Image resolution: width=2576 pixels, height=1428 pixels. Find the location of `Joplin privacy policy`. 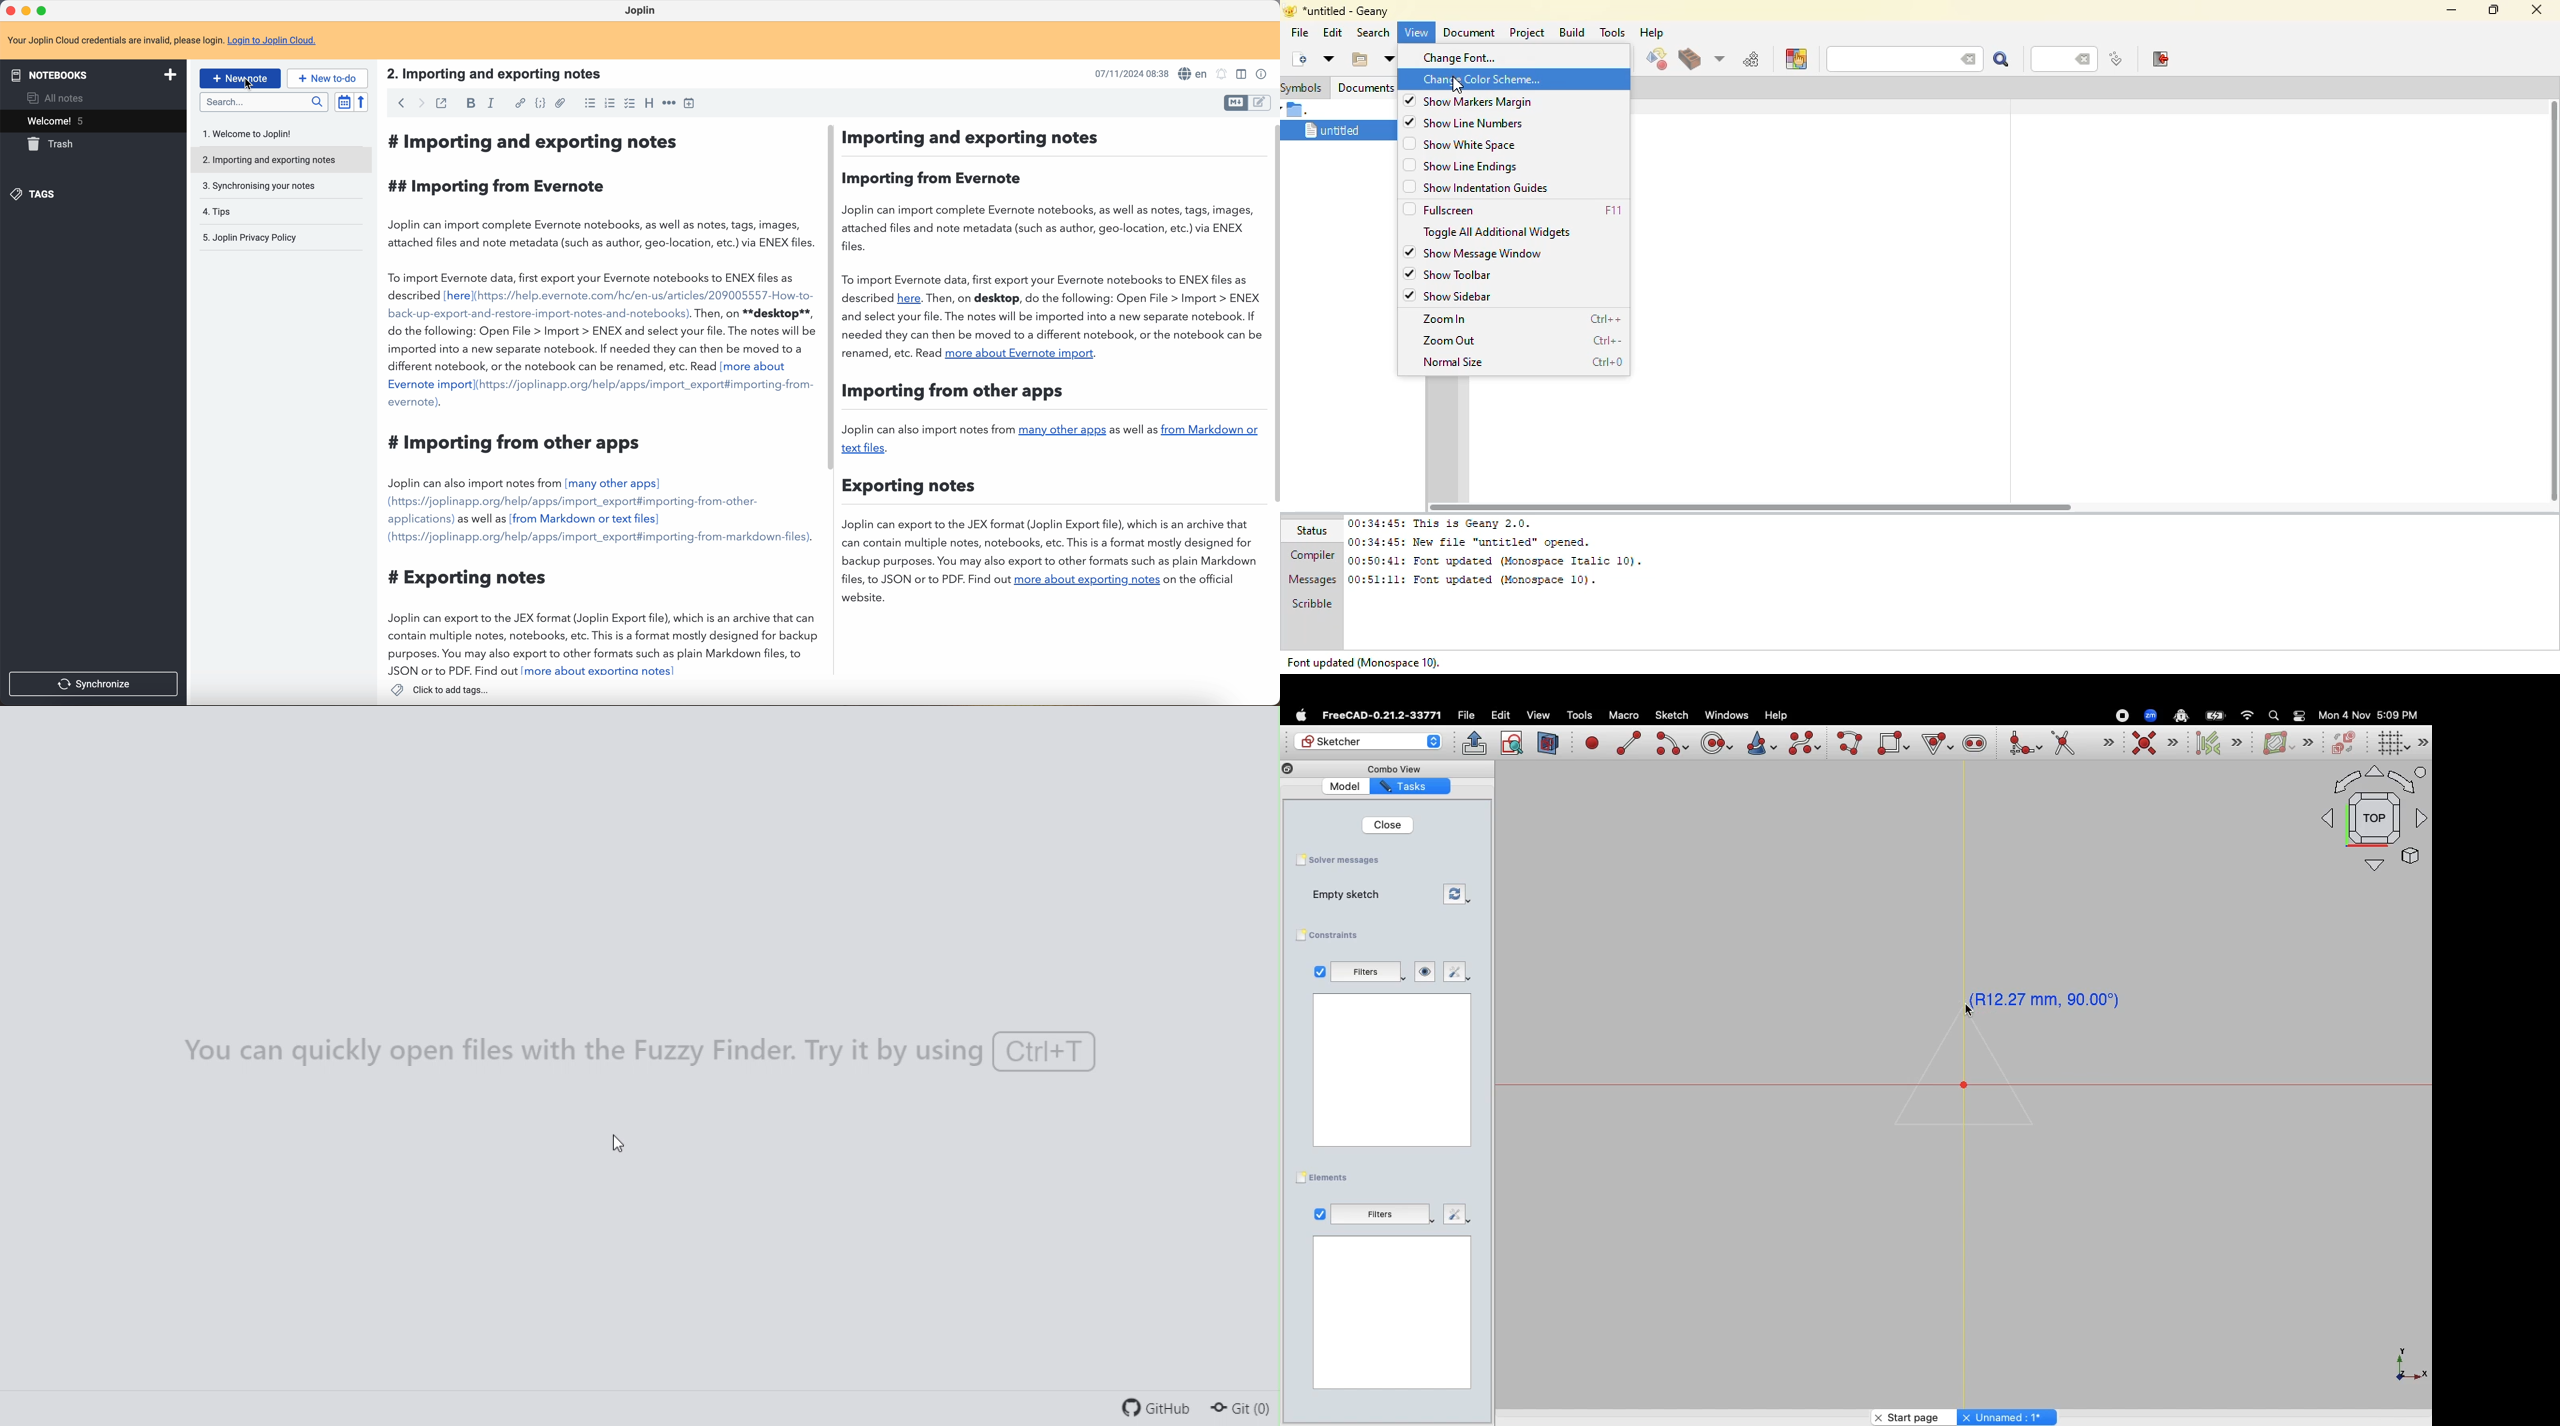

Joplin privacy policy is located at coordinates (253, 237).